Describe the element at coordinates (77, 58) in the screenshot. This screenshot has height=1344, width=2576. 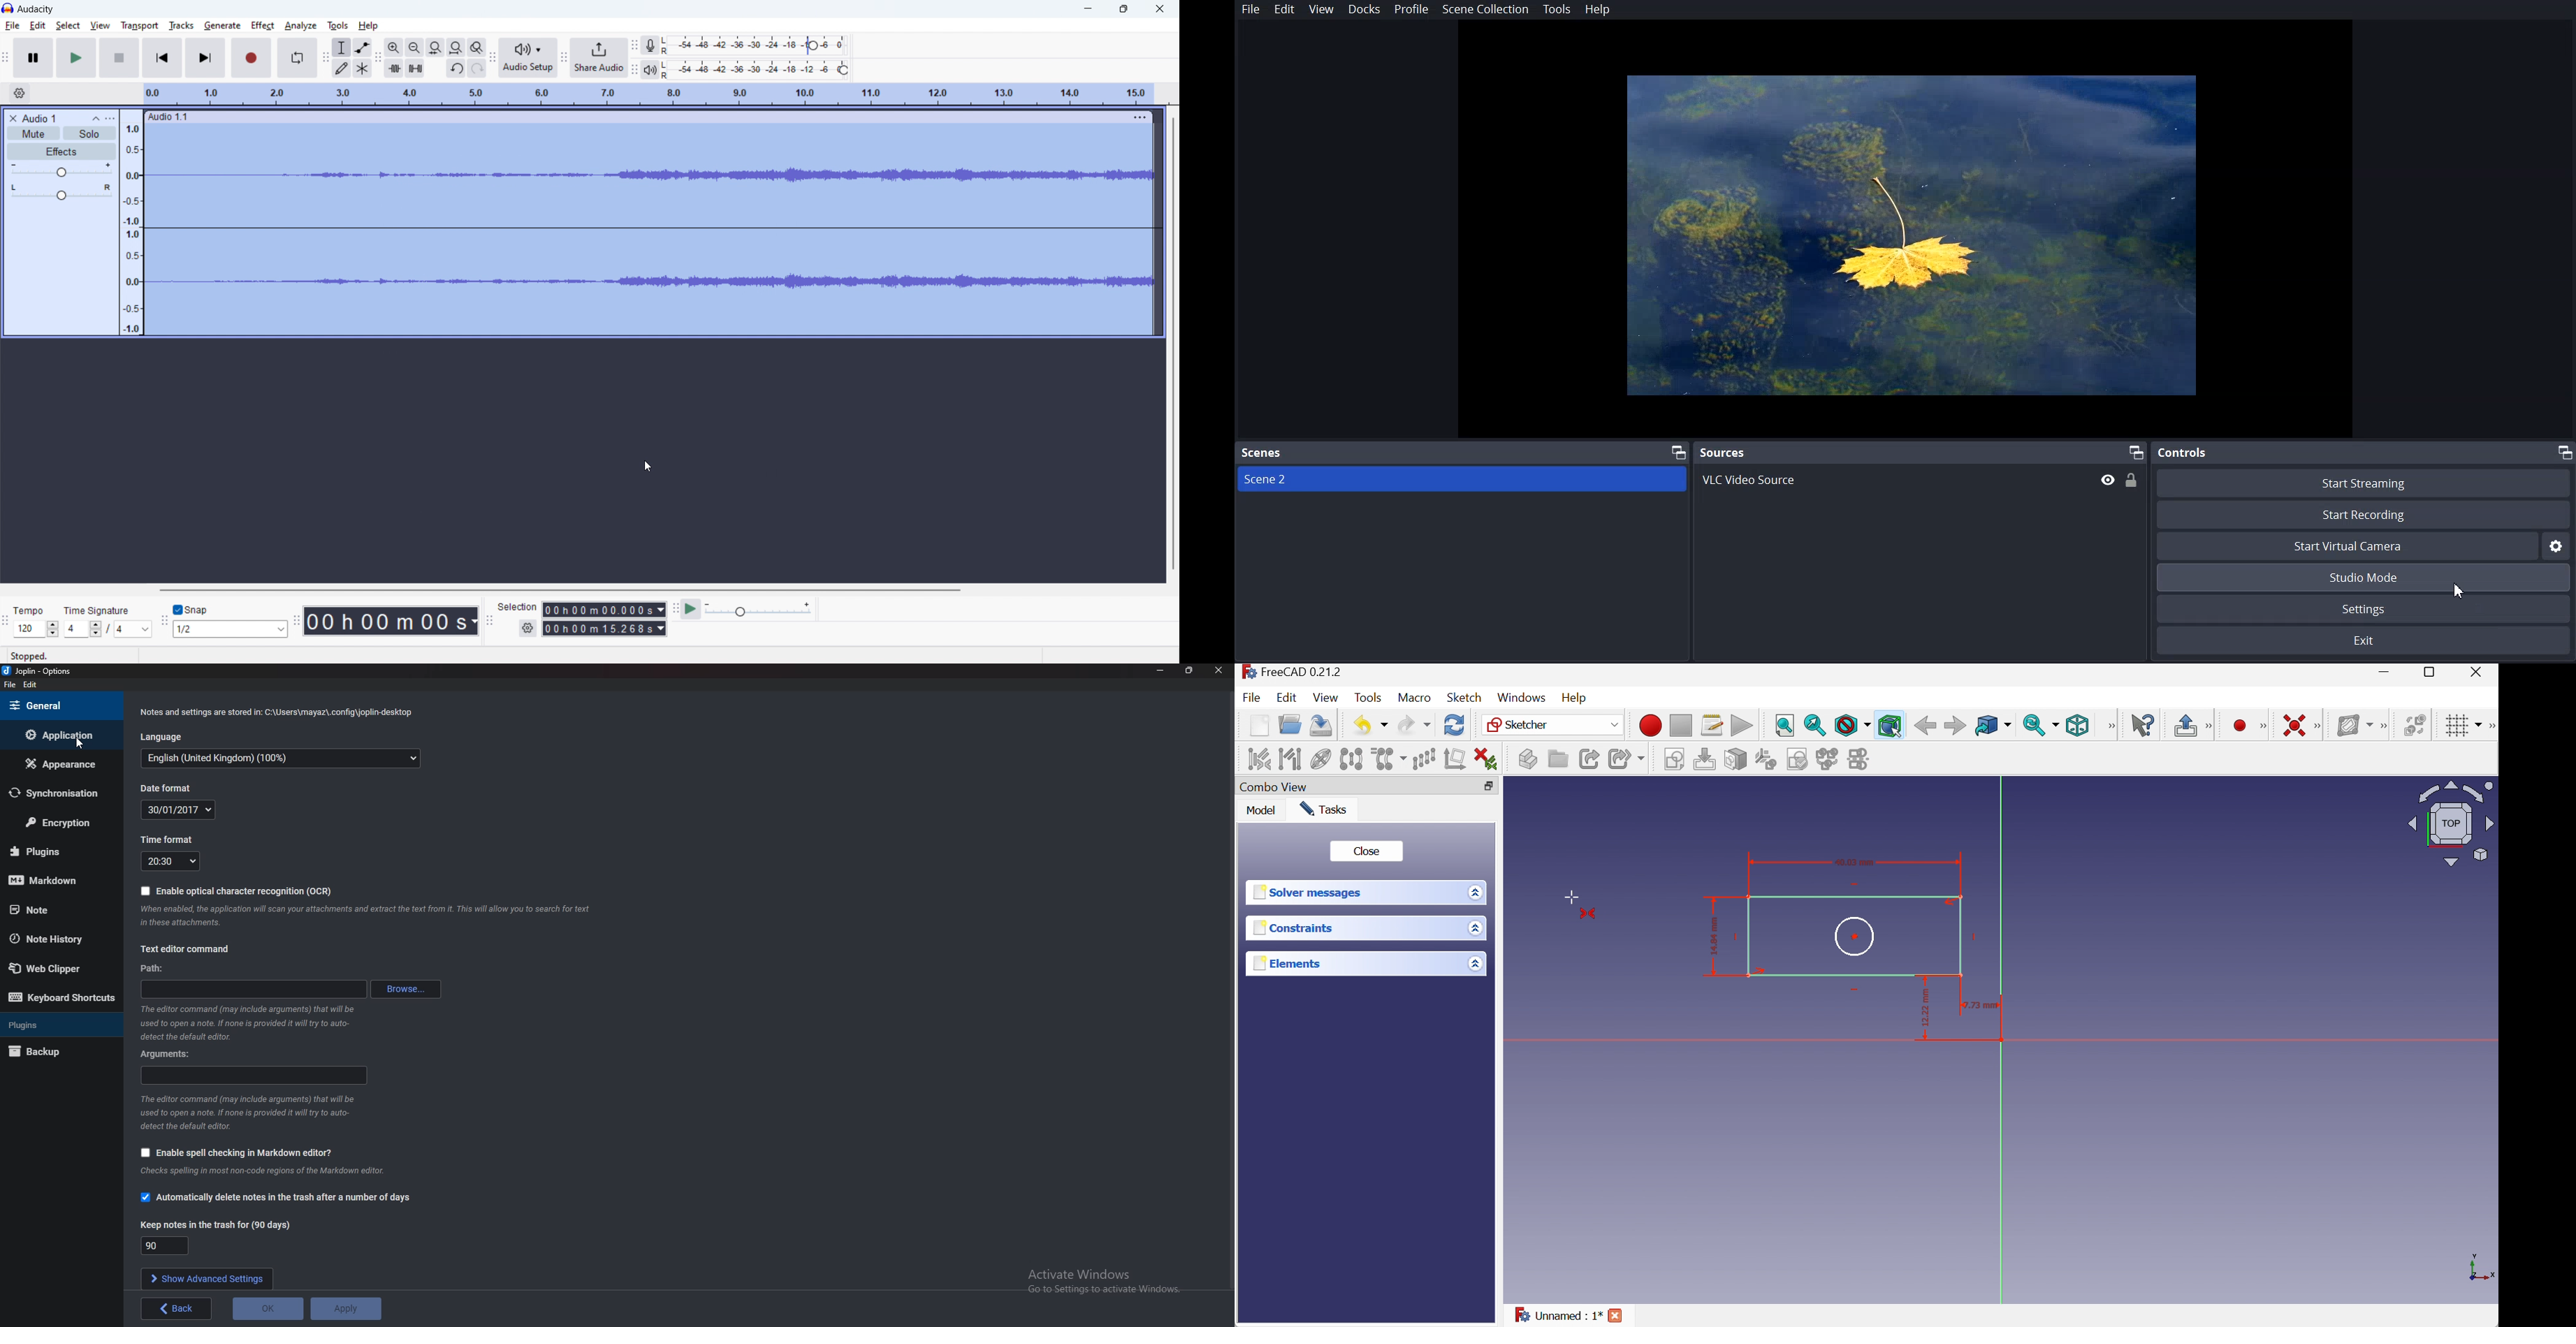
I see `play` at that location.